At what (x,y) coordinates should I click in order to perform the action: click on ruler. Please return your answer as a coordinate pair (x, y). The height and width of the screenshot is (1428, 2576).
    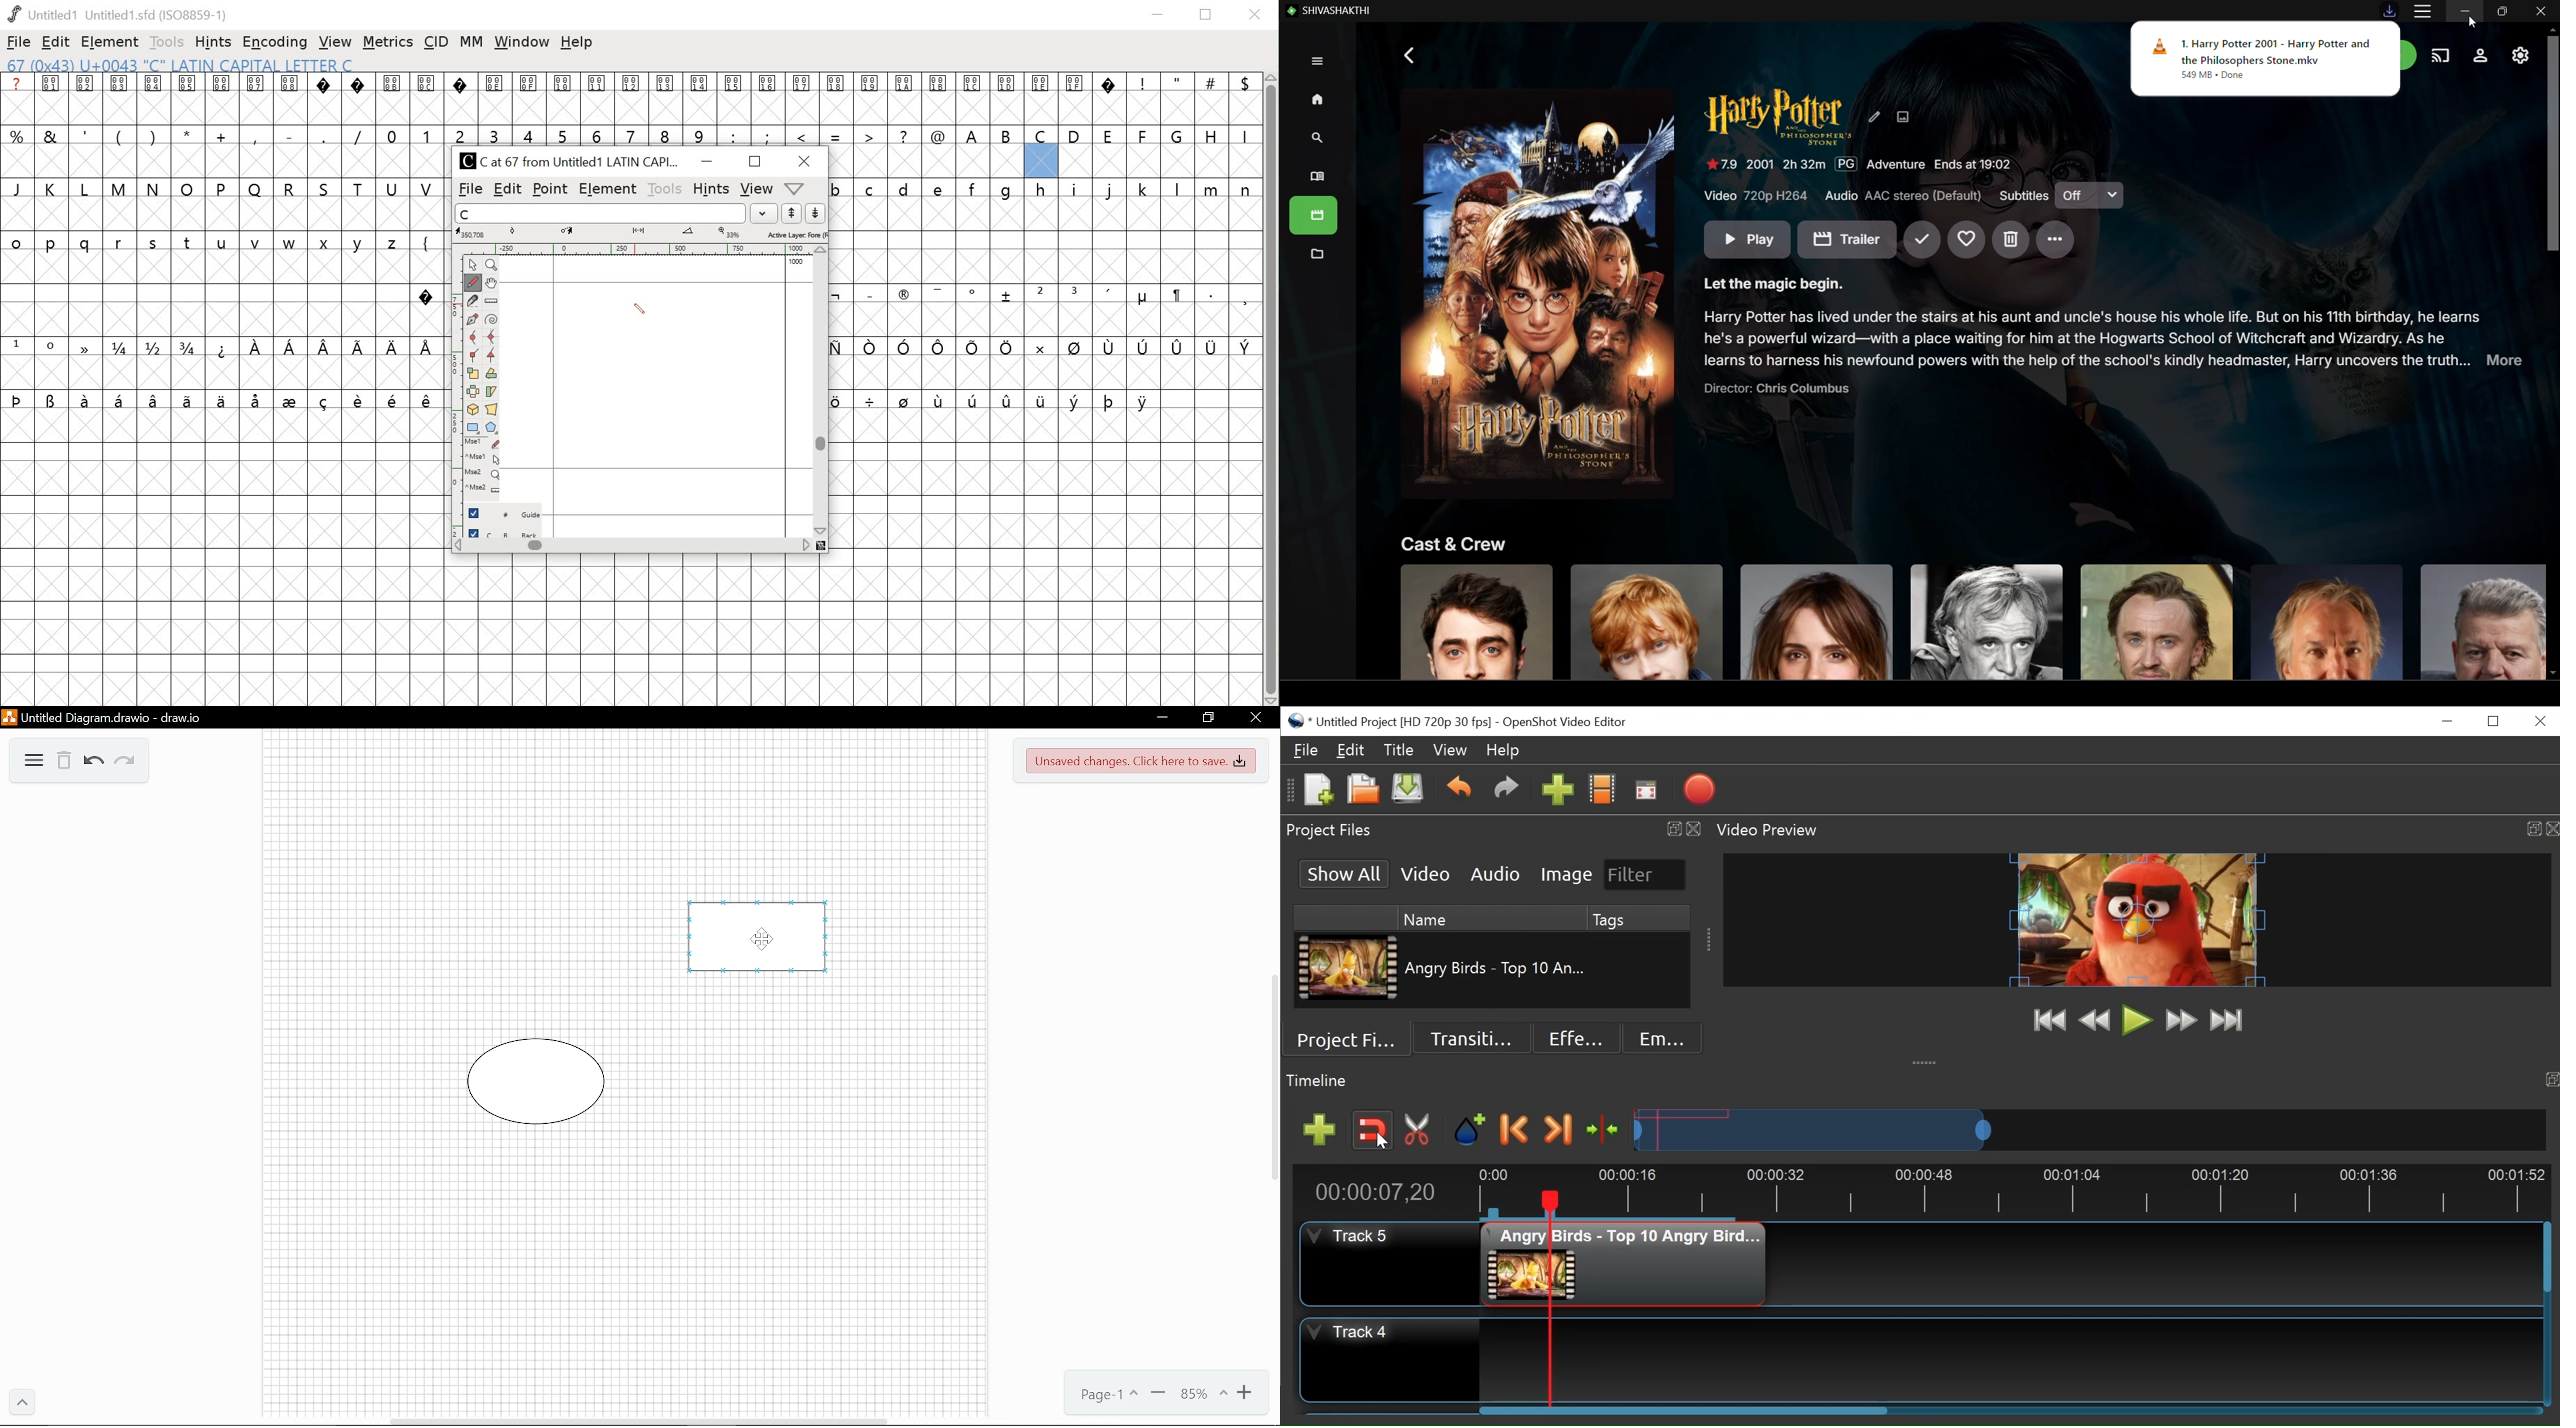
    Looking at the image, I should click on (458, 391).